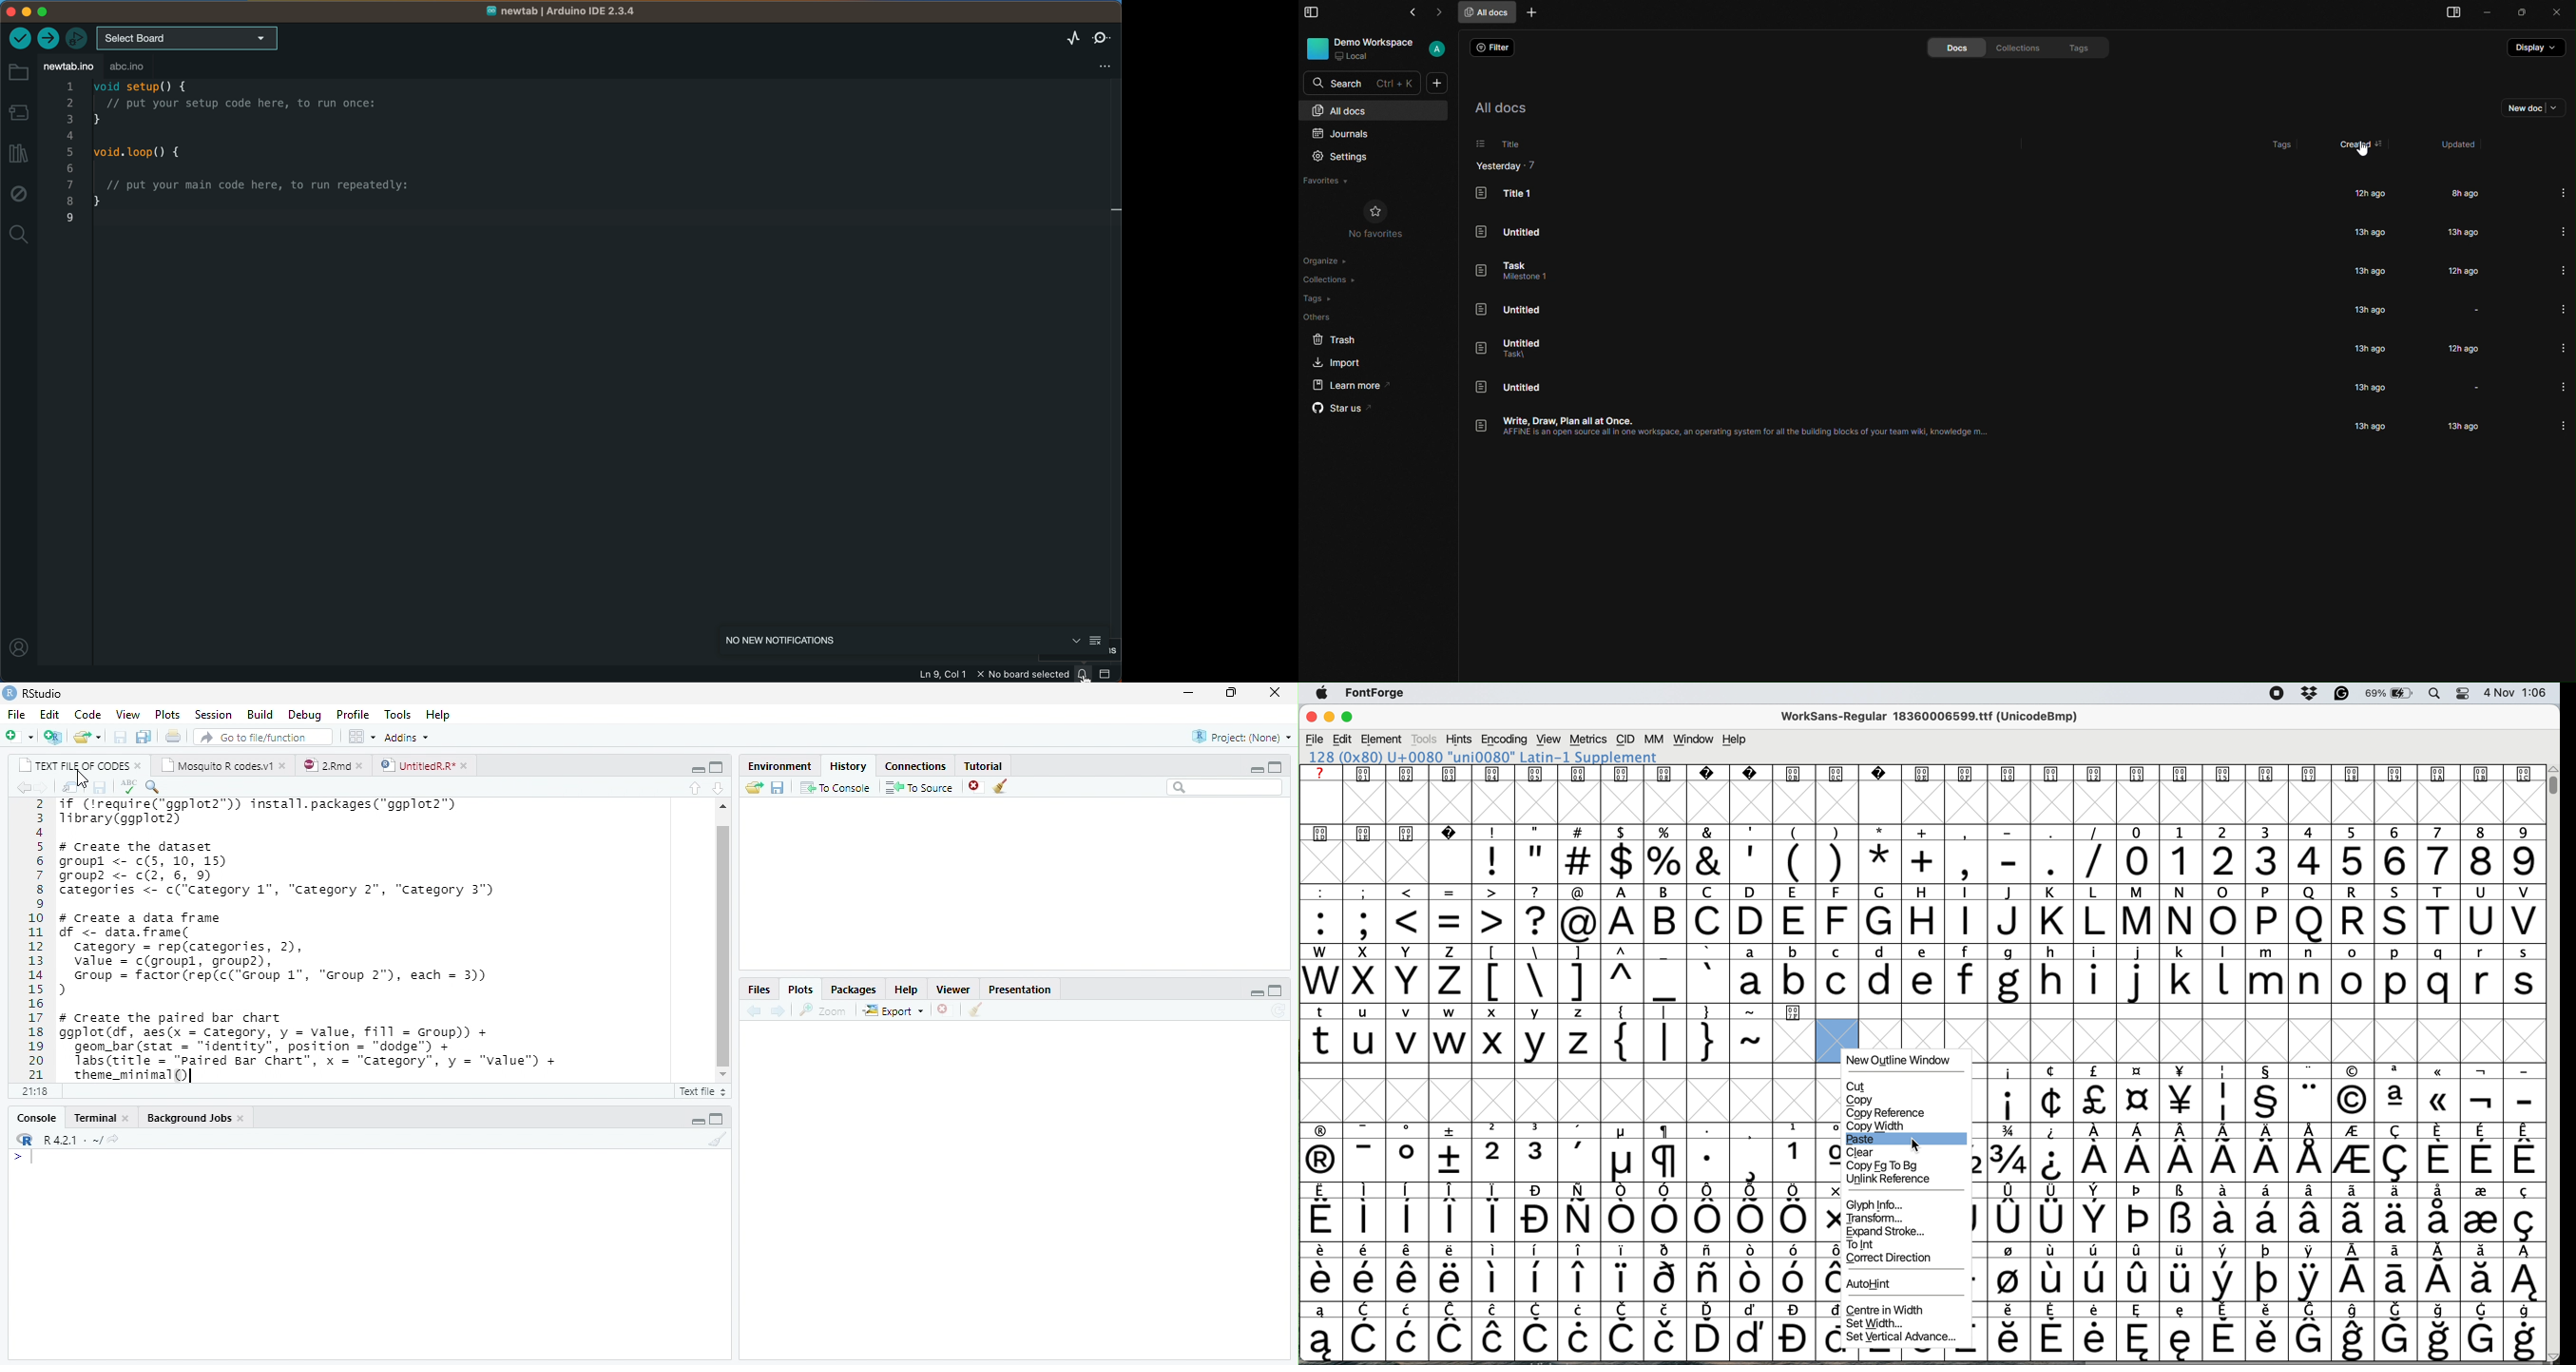 This screenshot has height=1372, width=2576. What do you see at coordinates (188, 1117) in the screenshot?
I see `background jobs` at bounding box center [188, 1117].